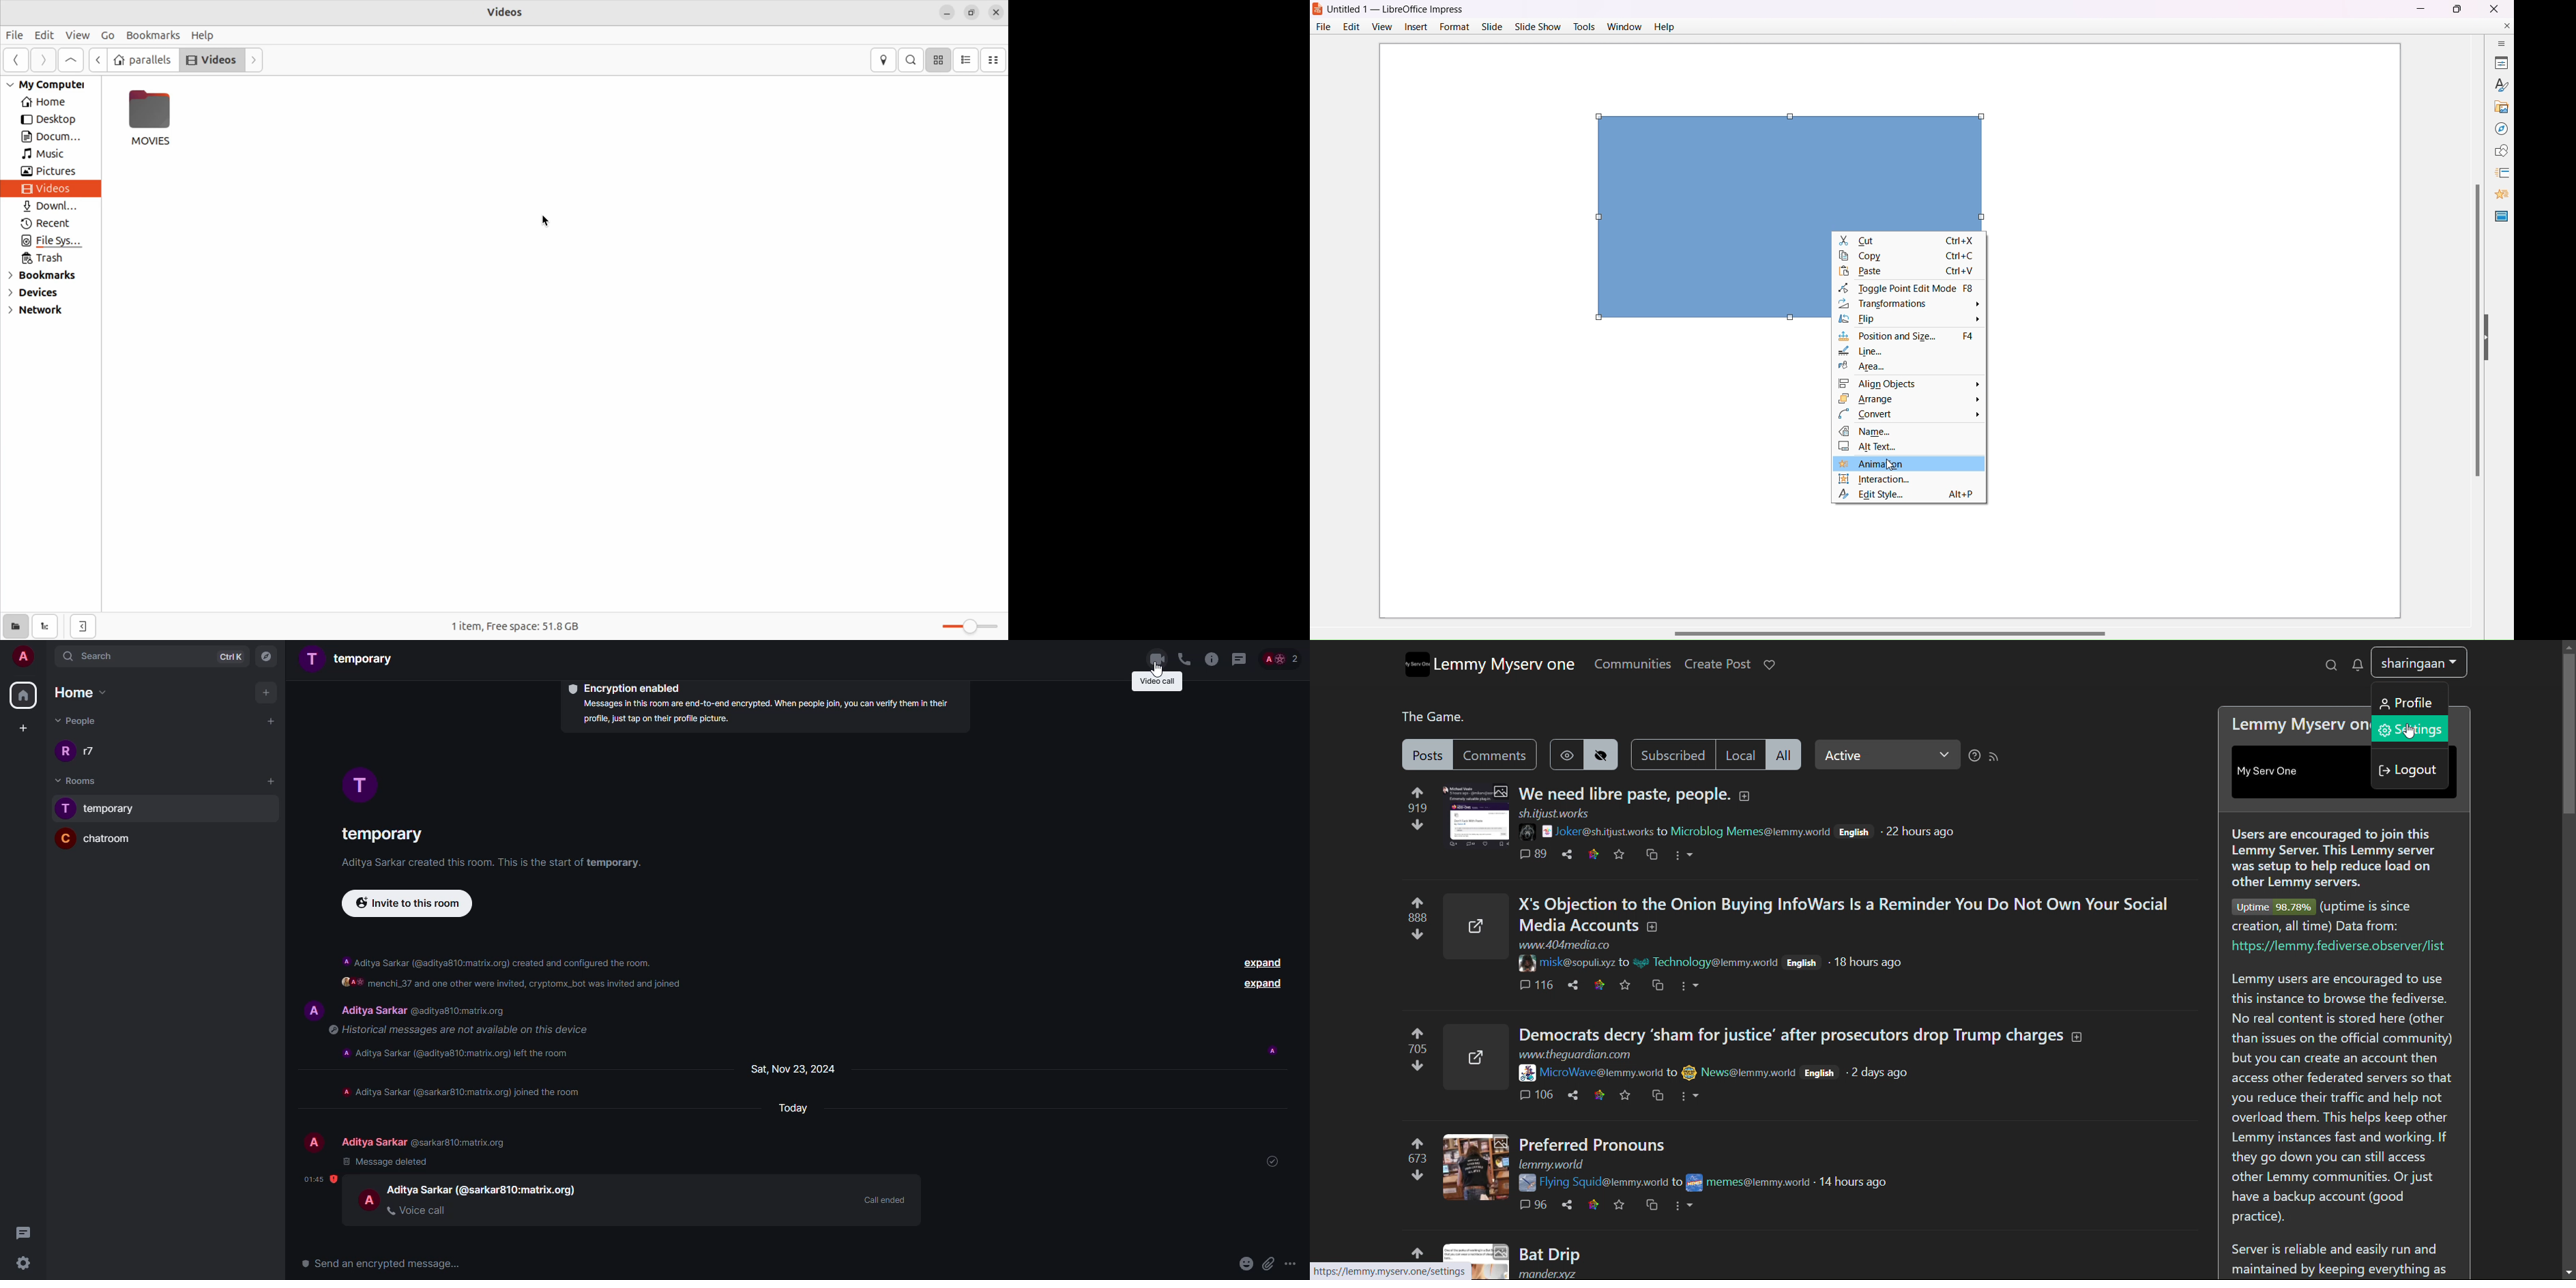 The width and height of the screenshot is (2576, 1288). What do you see at coordinates (2496, 61) in the screenshot?
I see `Properties` at bounding box center [2496, 61].